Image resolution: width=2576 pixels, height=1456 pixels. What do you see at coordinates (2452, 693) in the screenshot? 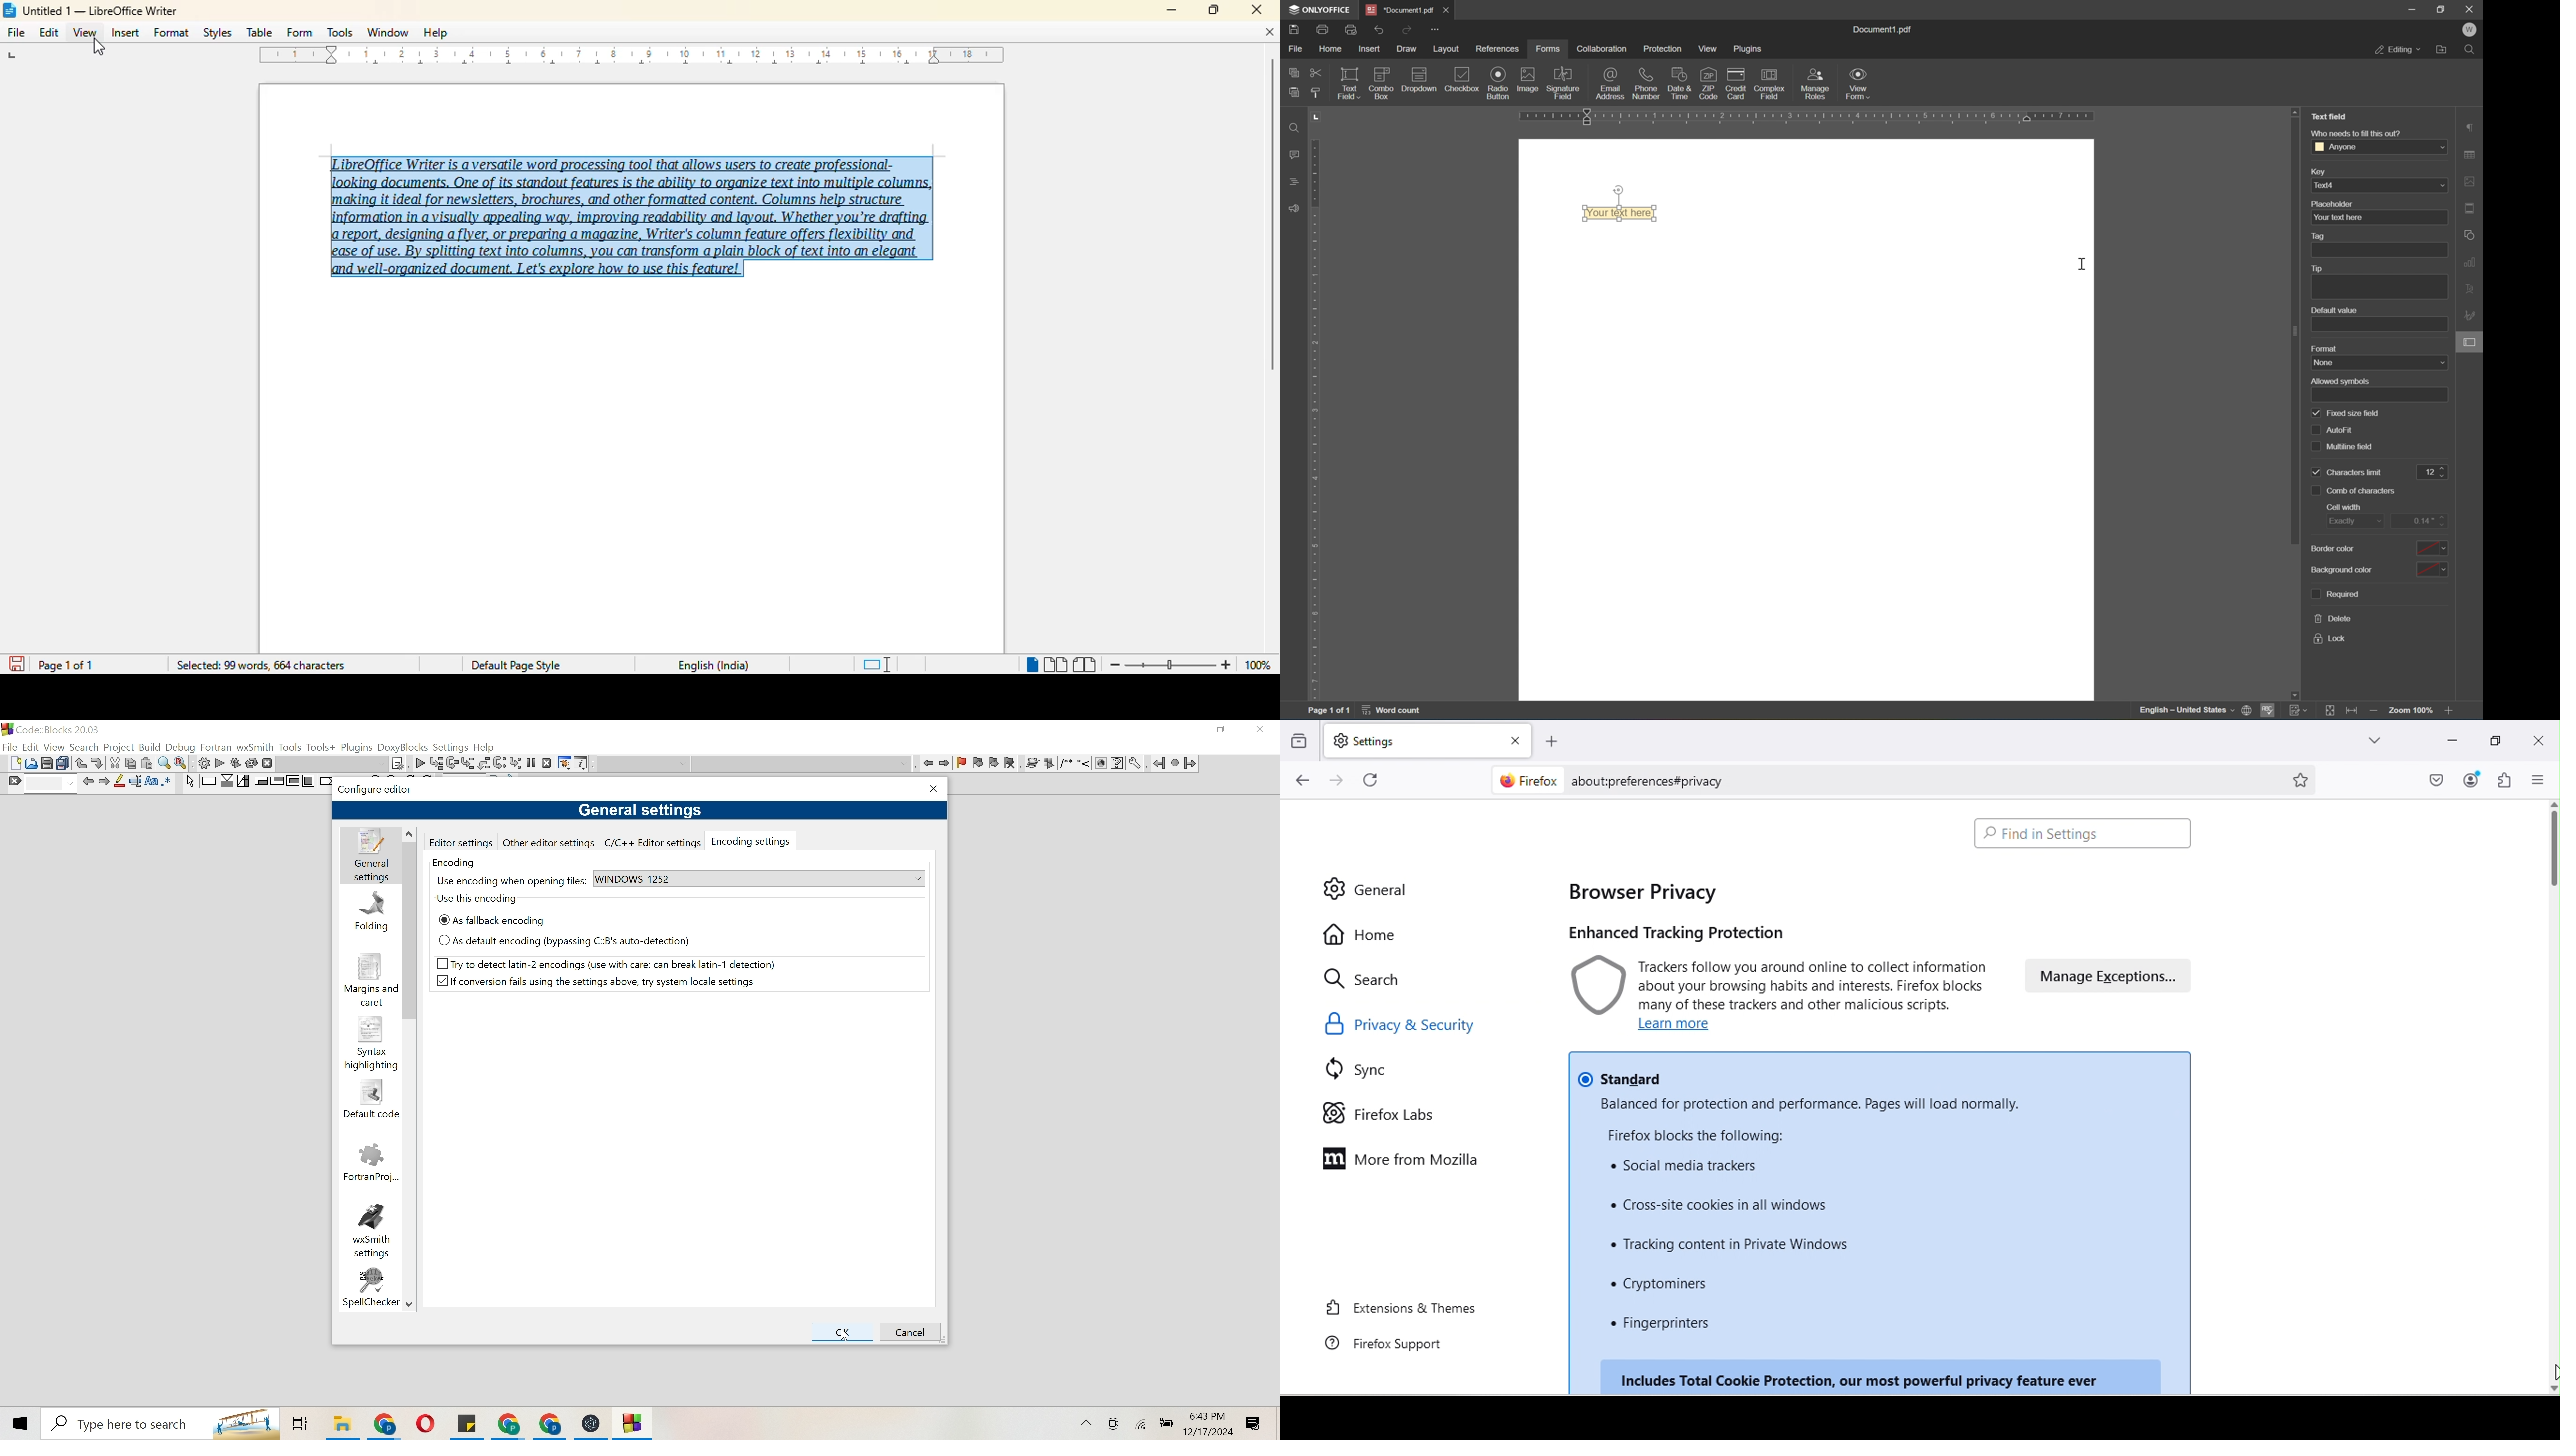
I see `scroll down` at bounding box center [2452, 693].